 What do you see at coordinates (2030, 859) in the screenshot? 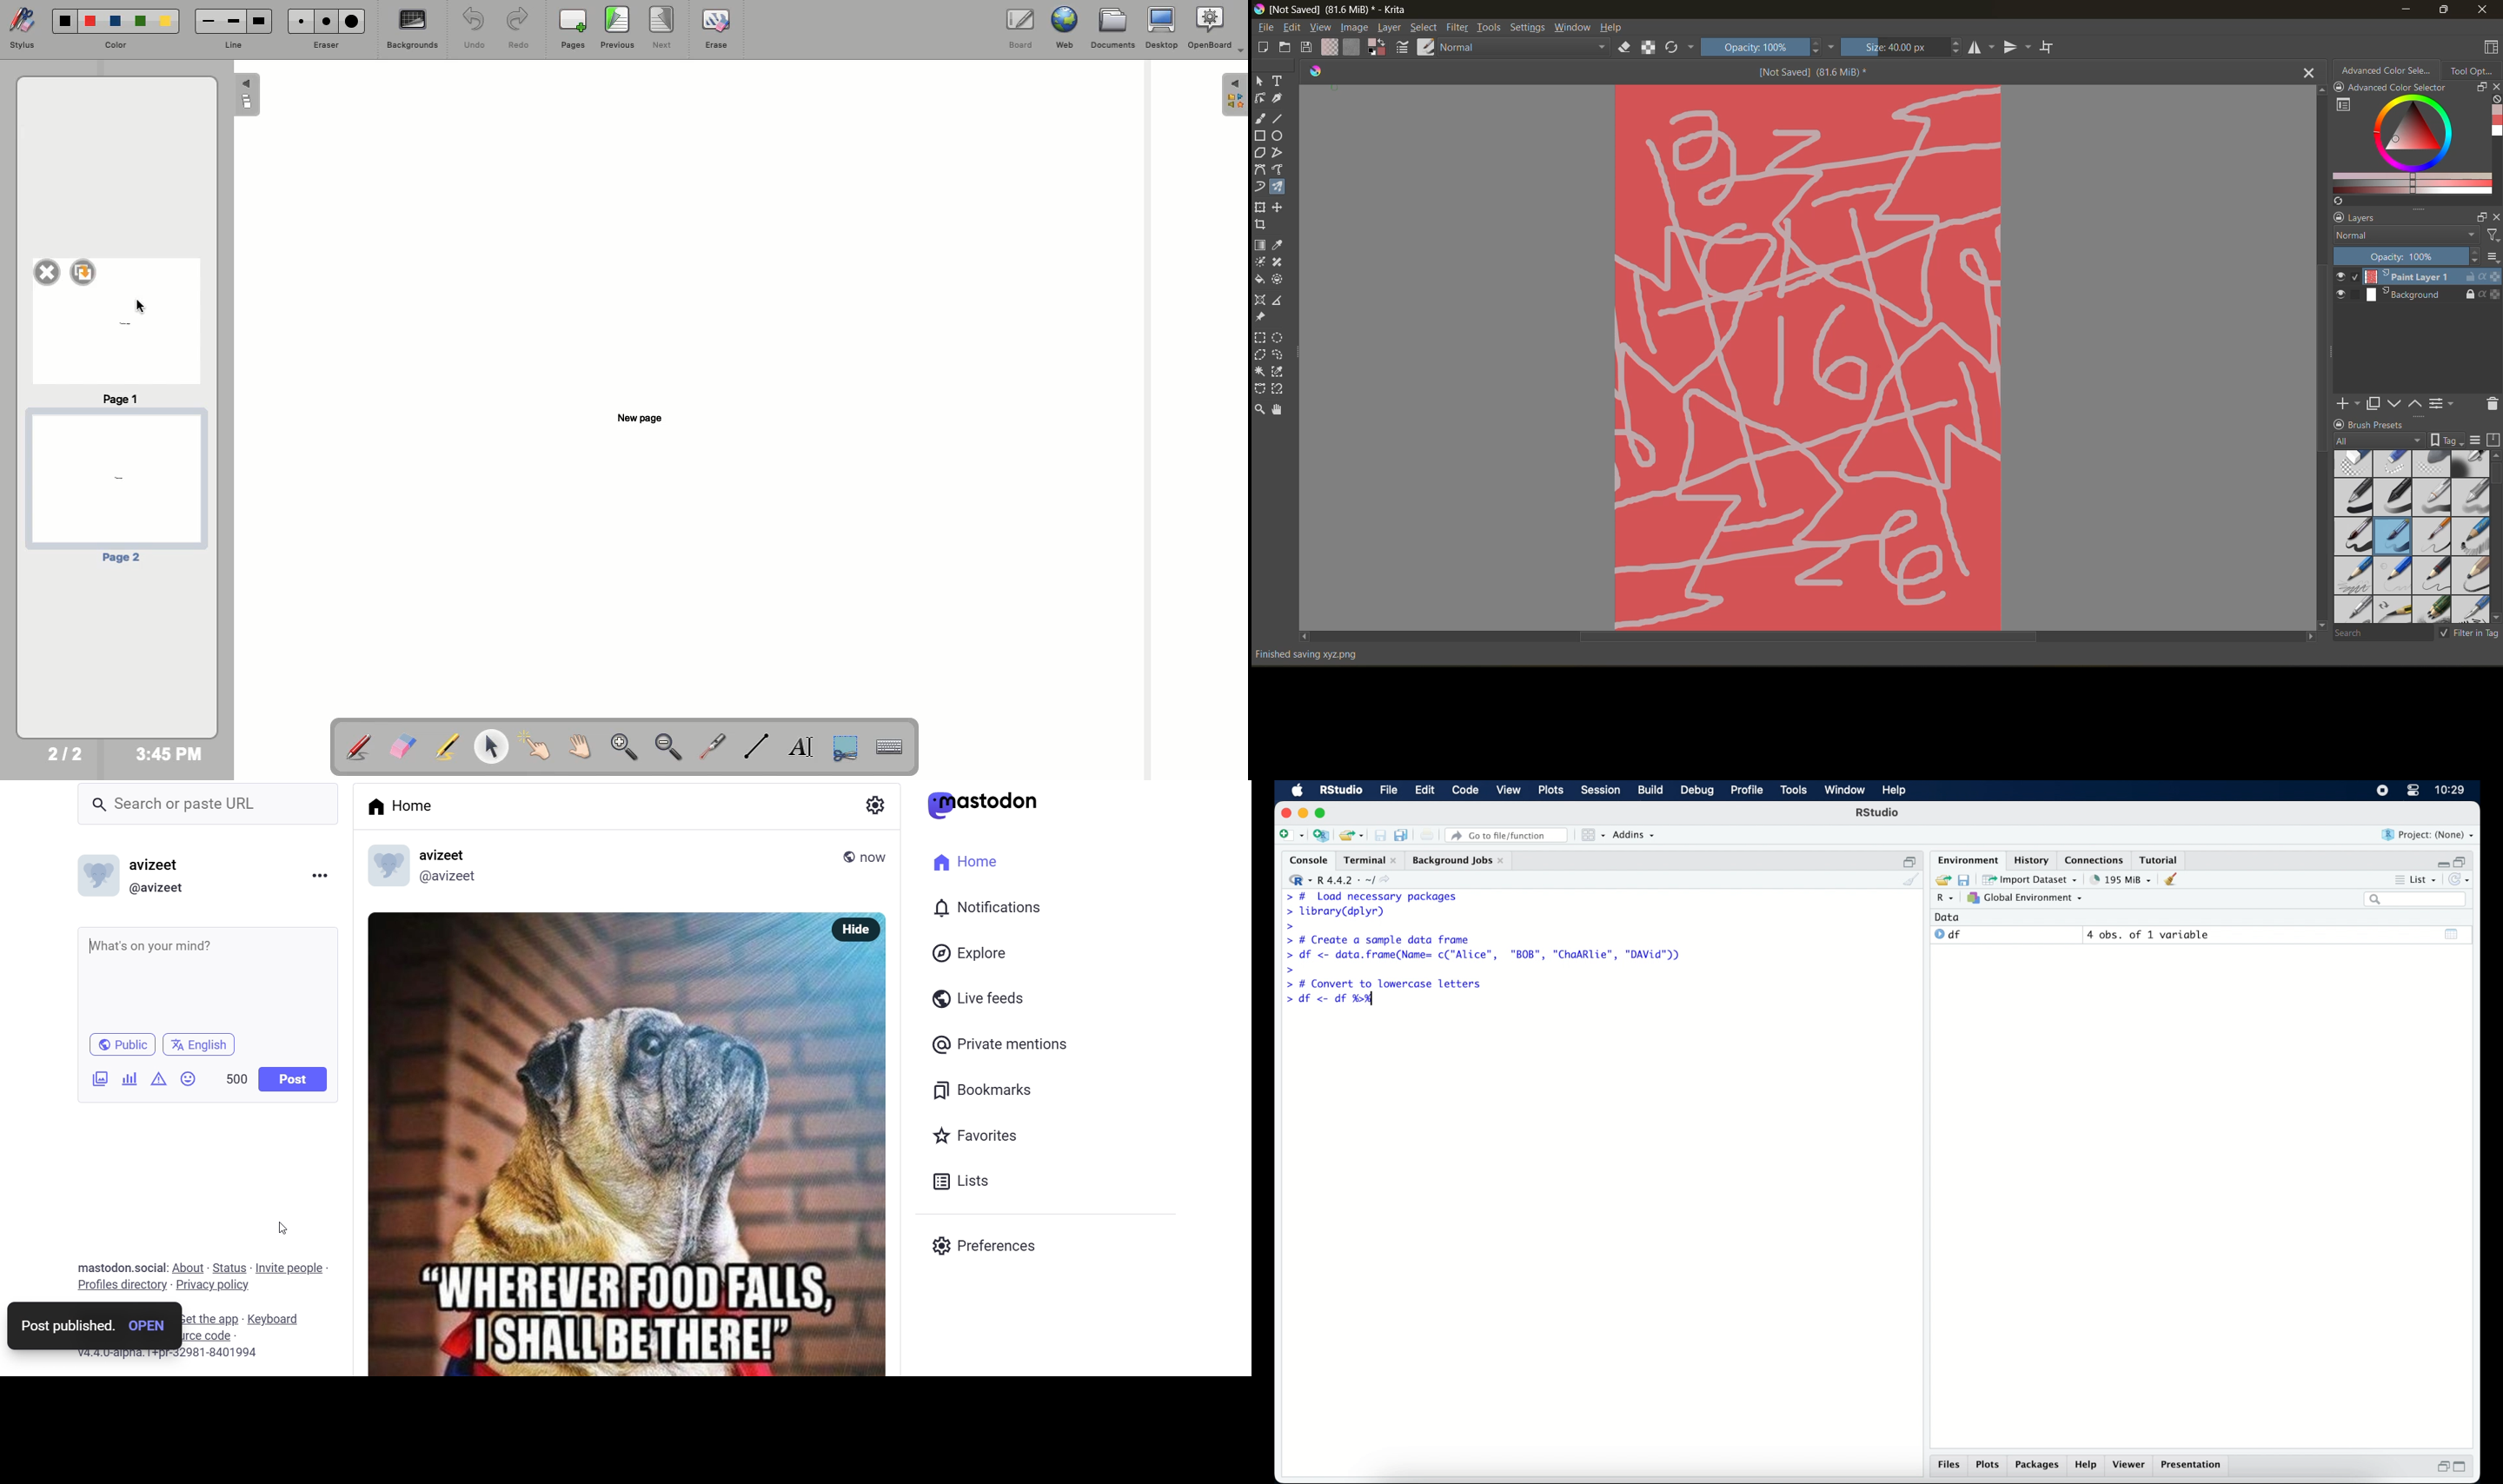
I see `history` at bounding box center [2030, 859].